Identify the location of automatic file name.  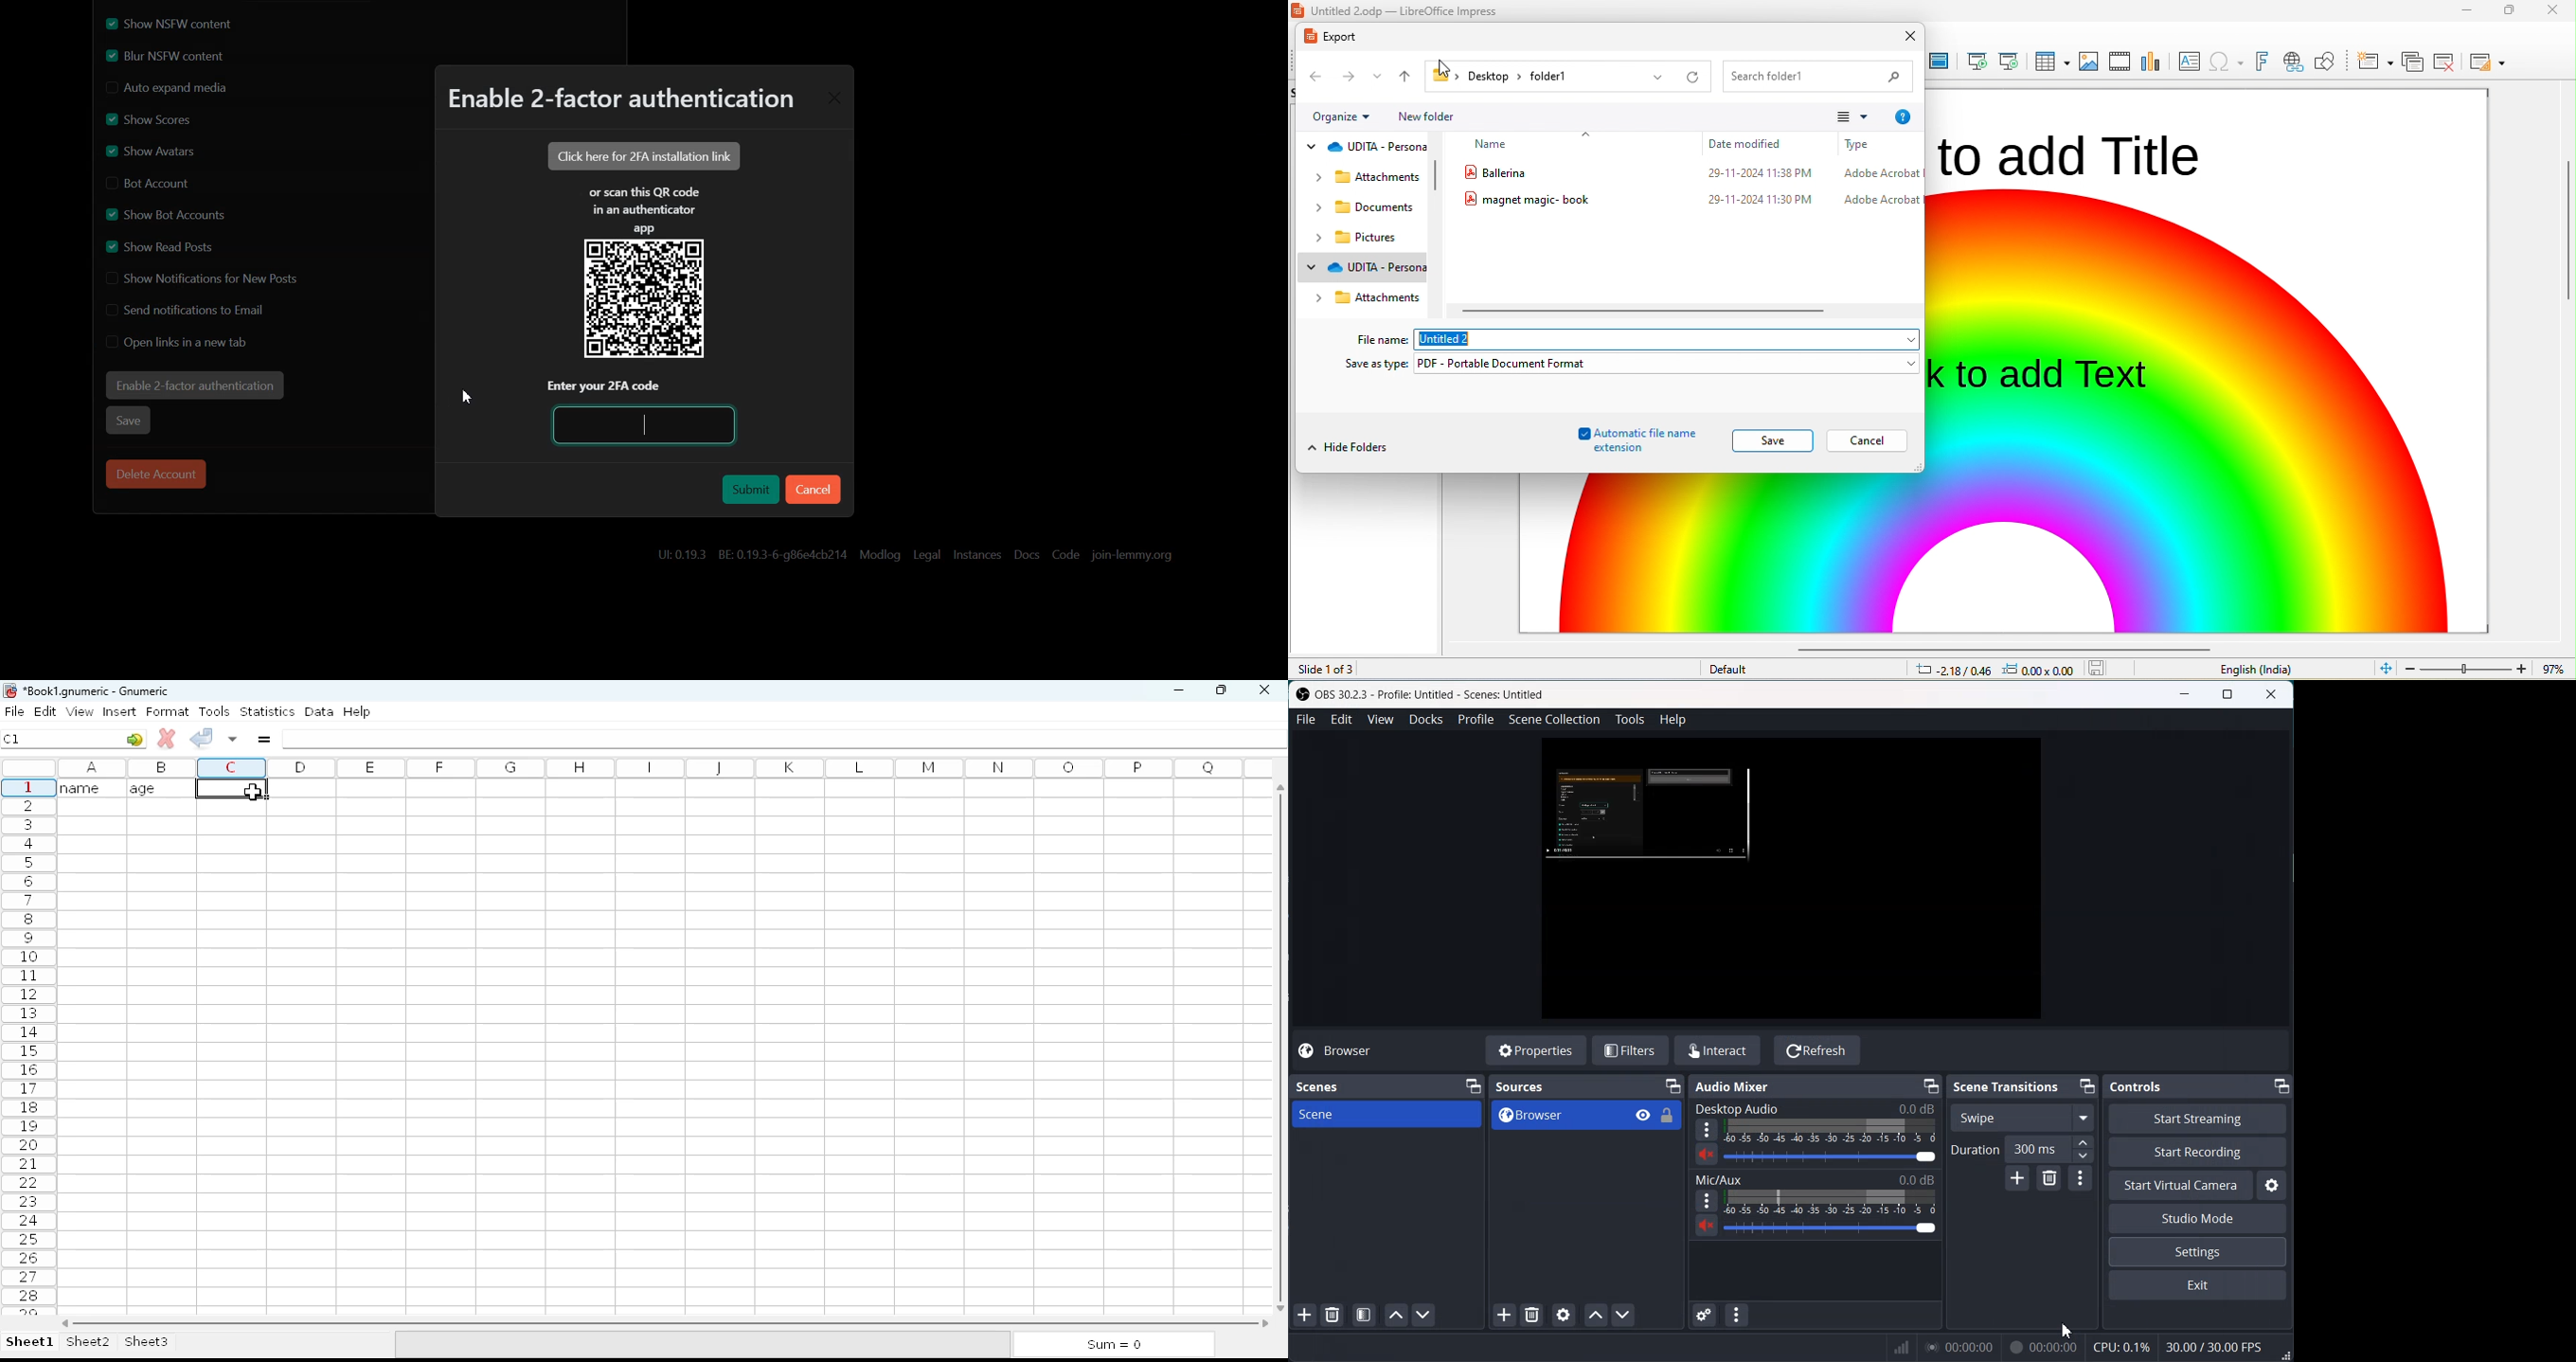
(1632, 433).